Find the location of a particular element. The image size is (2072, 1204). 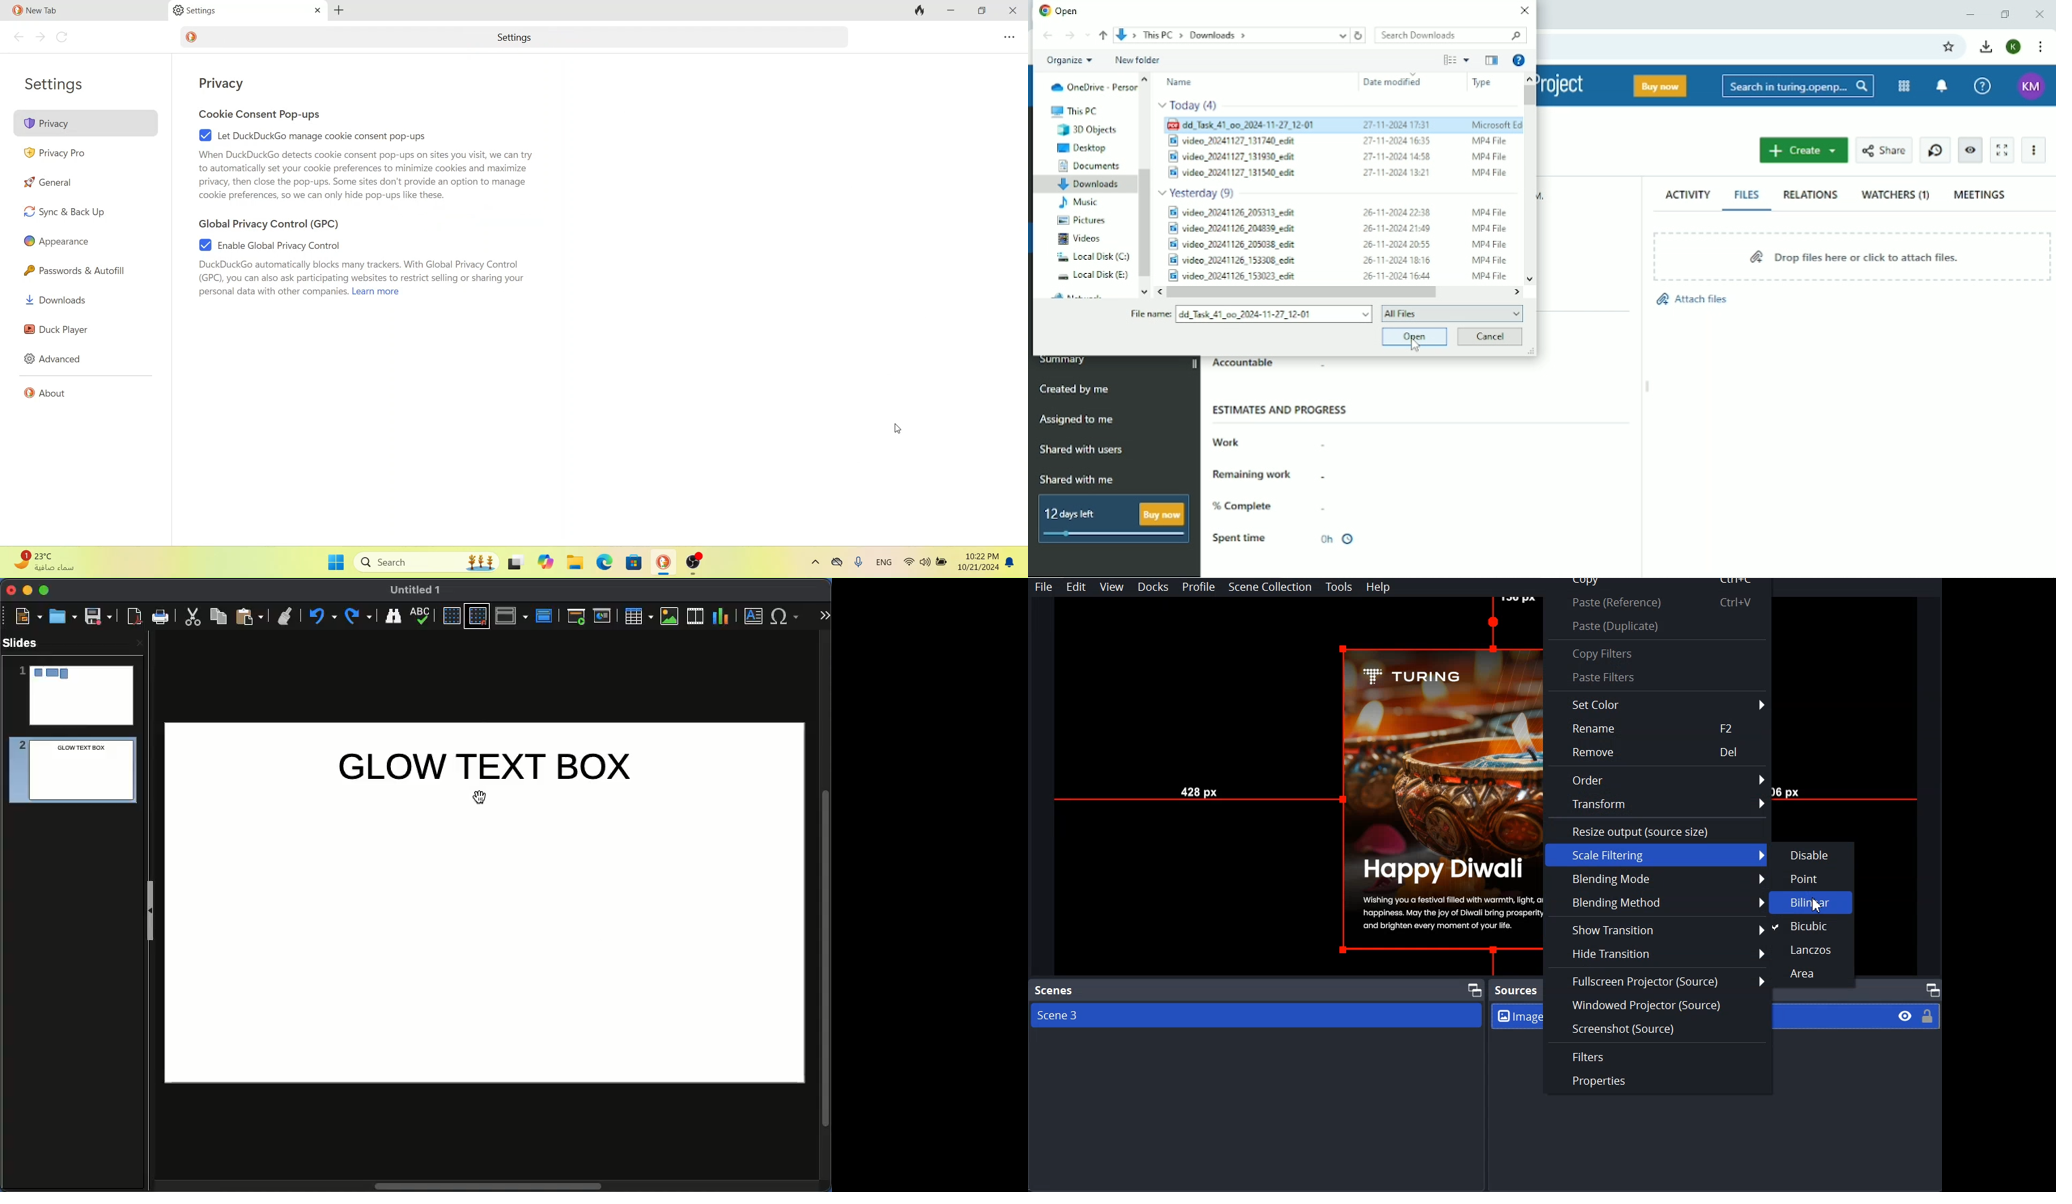

Bounding box file preview is located at coordinates (1290, 786).